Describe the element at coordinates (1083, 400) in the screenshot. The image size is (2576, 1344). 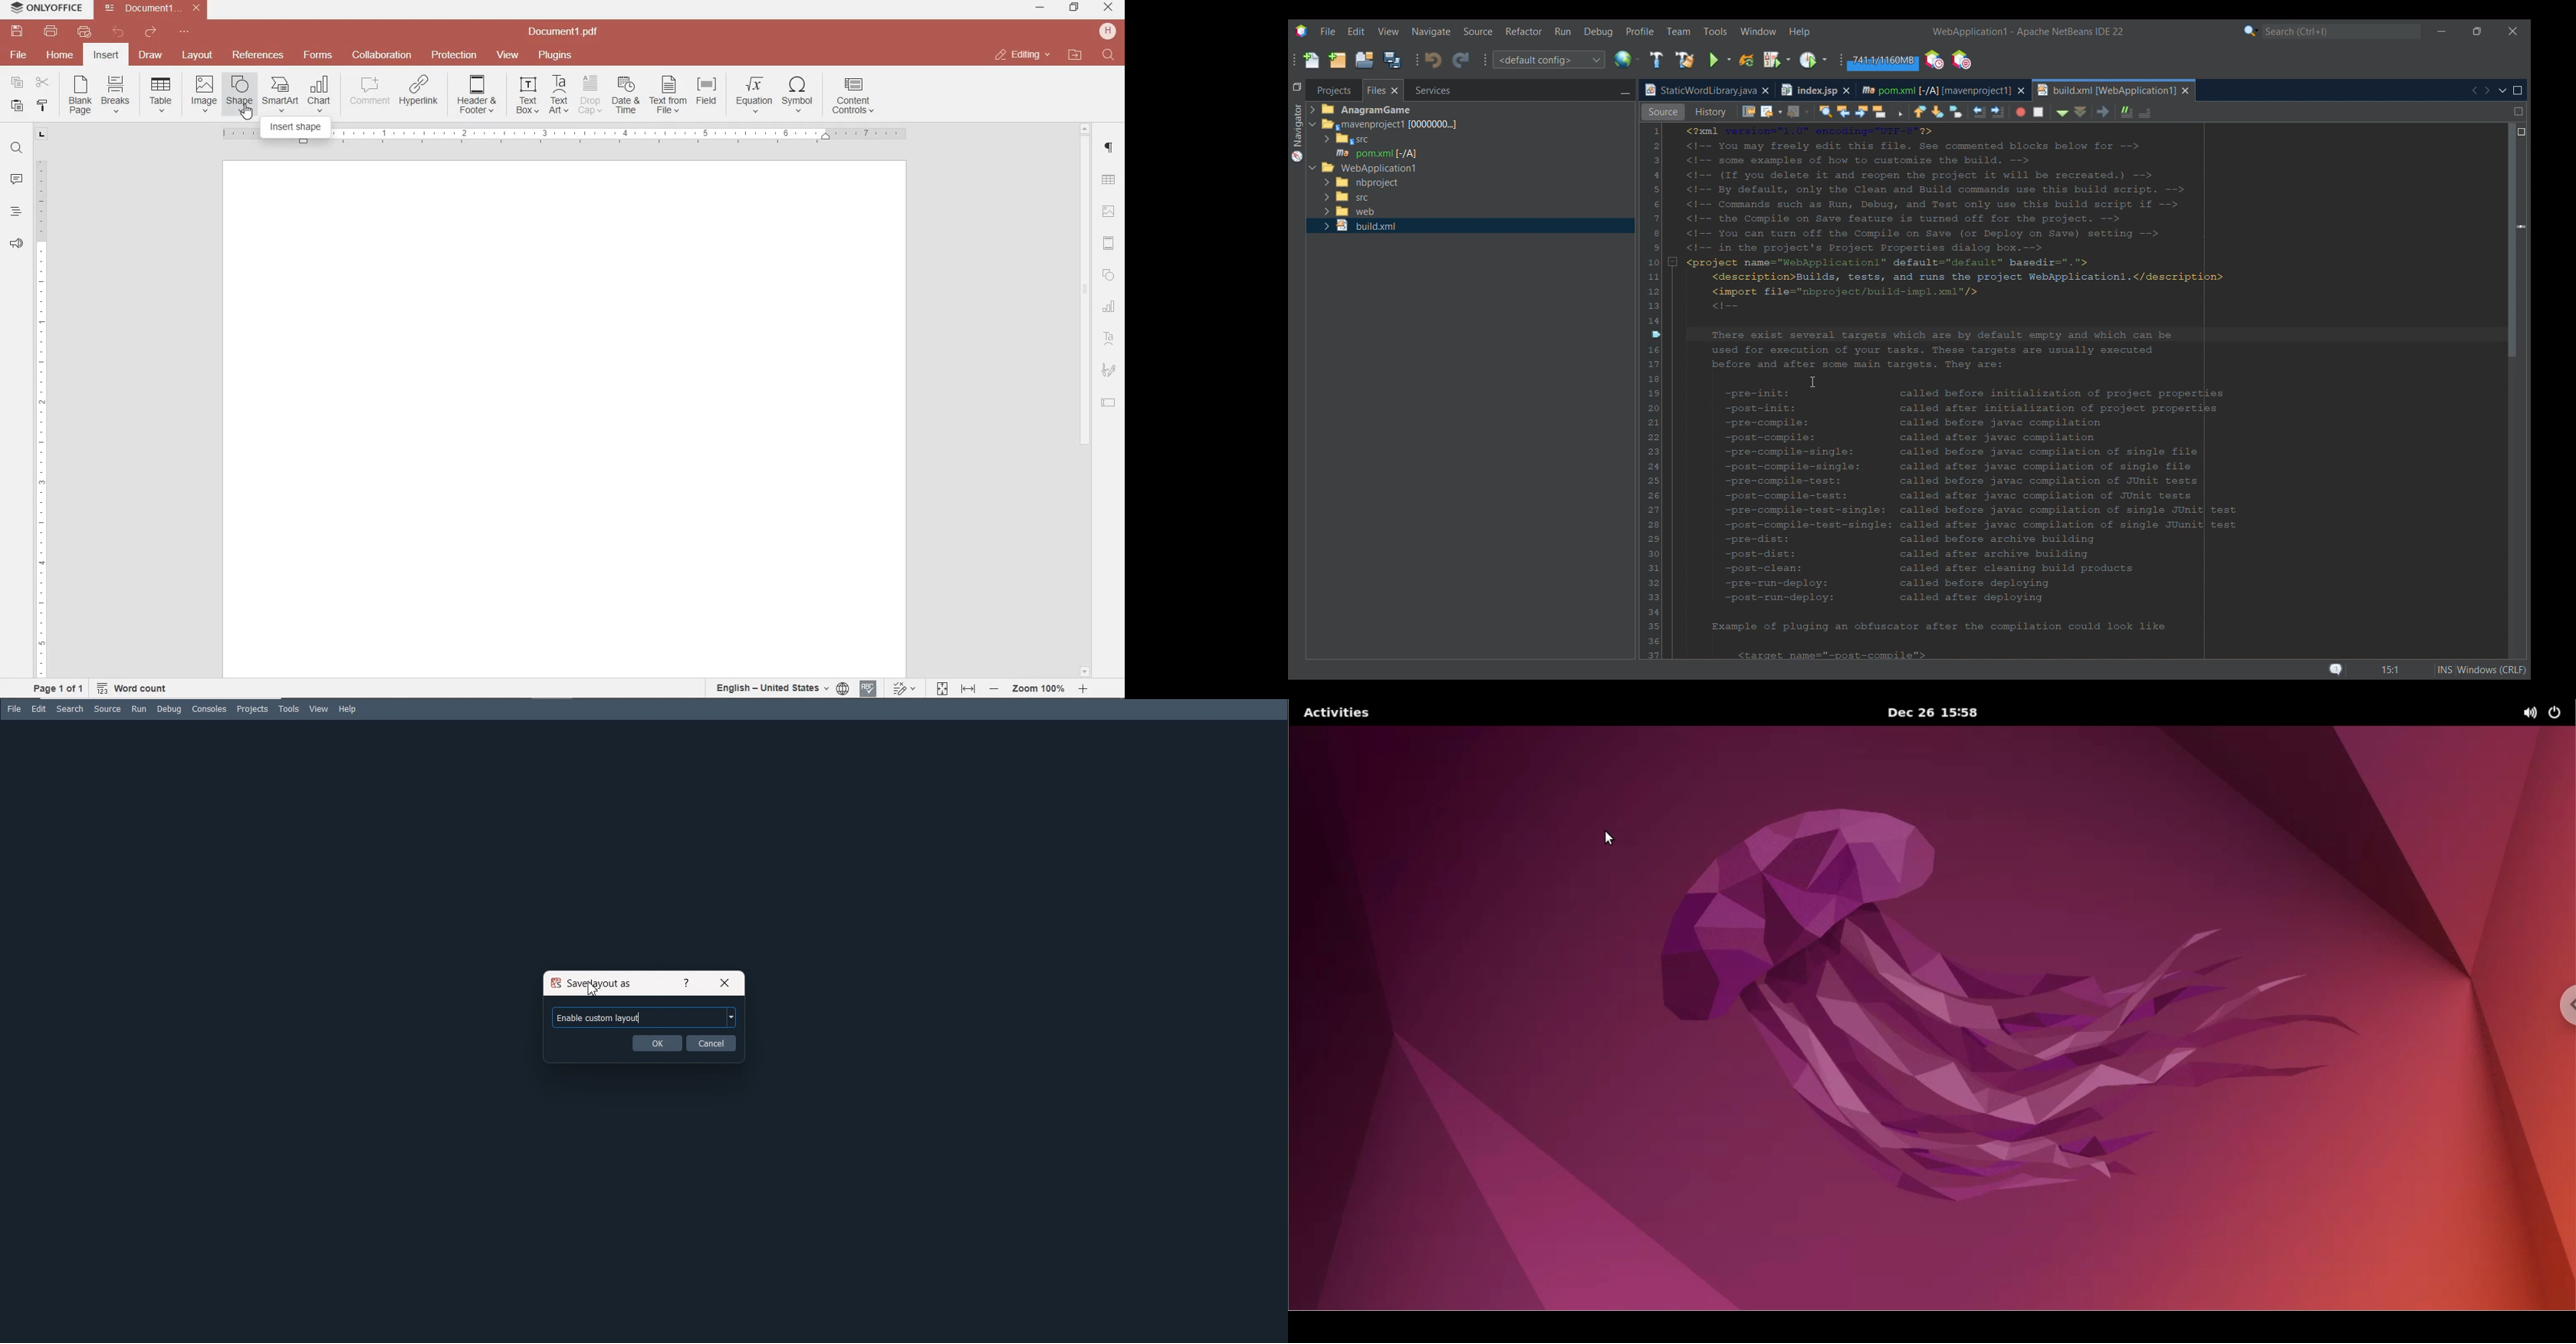
I see `scrollbar` at that location.